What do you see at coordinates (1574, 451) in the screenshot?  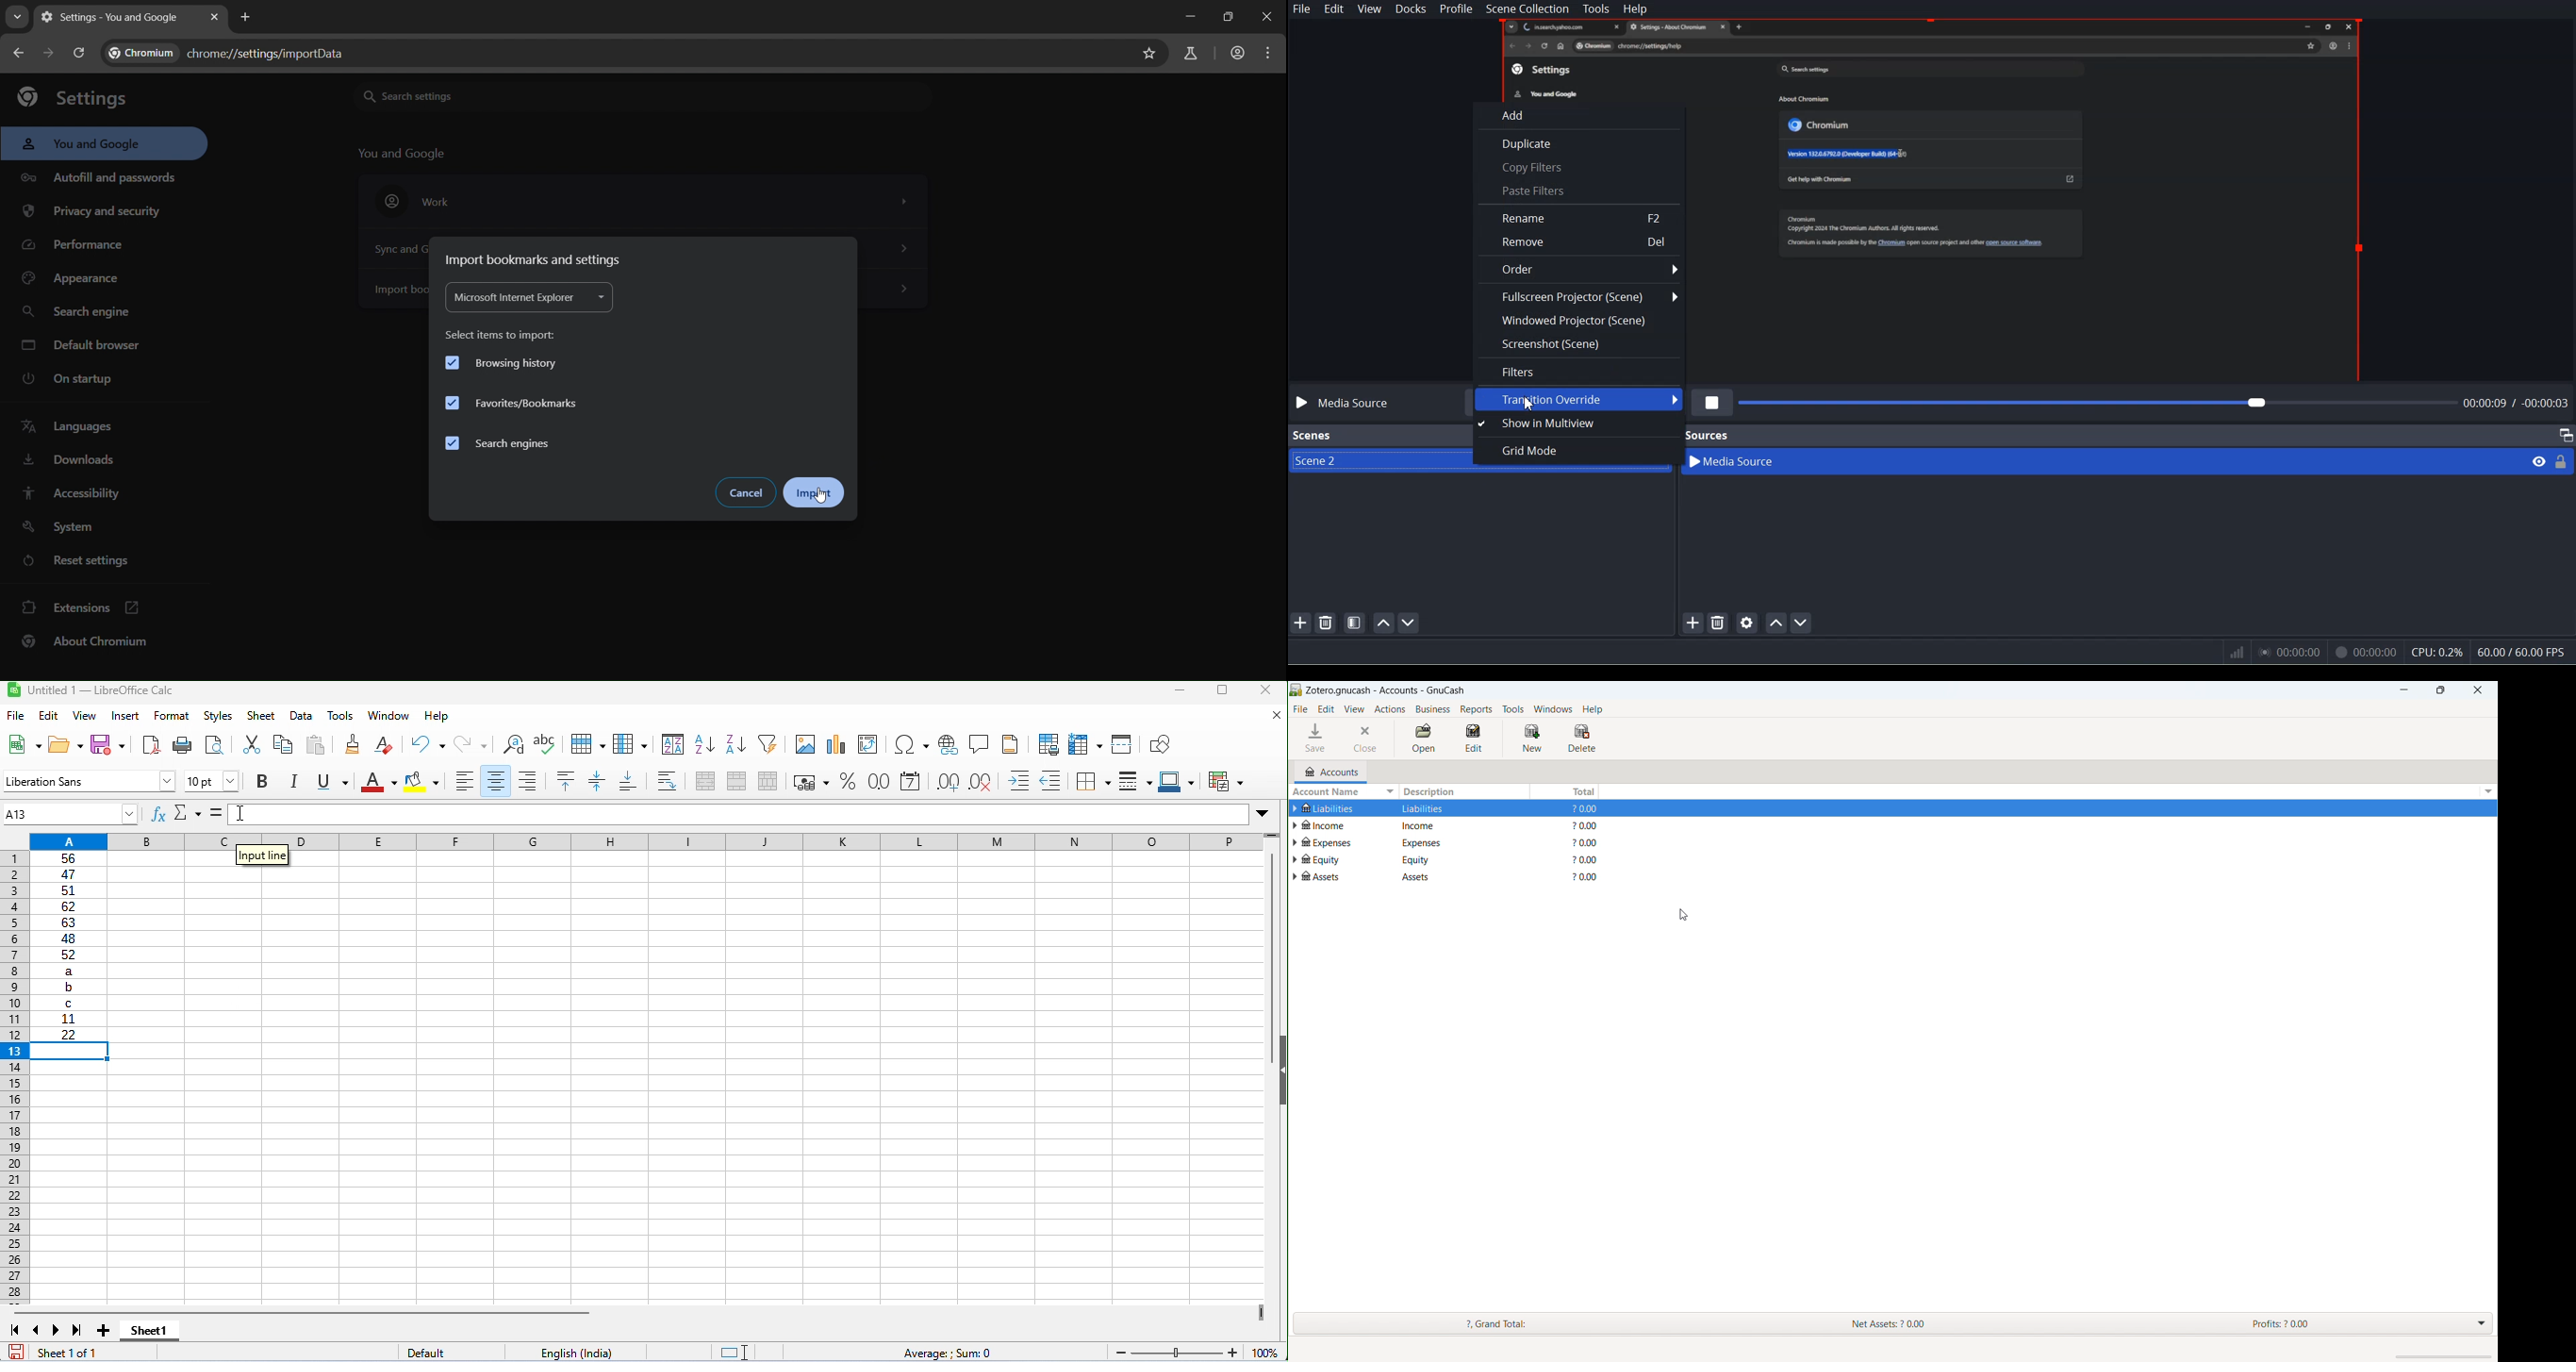 I see `Grid Mode` at bounding box center [1574, 451].